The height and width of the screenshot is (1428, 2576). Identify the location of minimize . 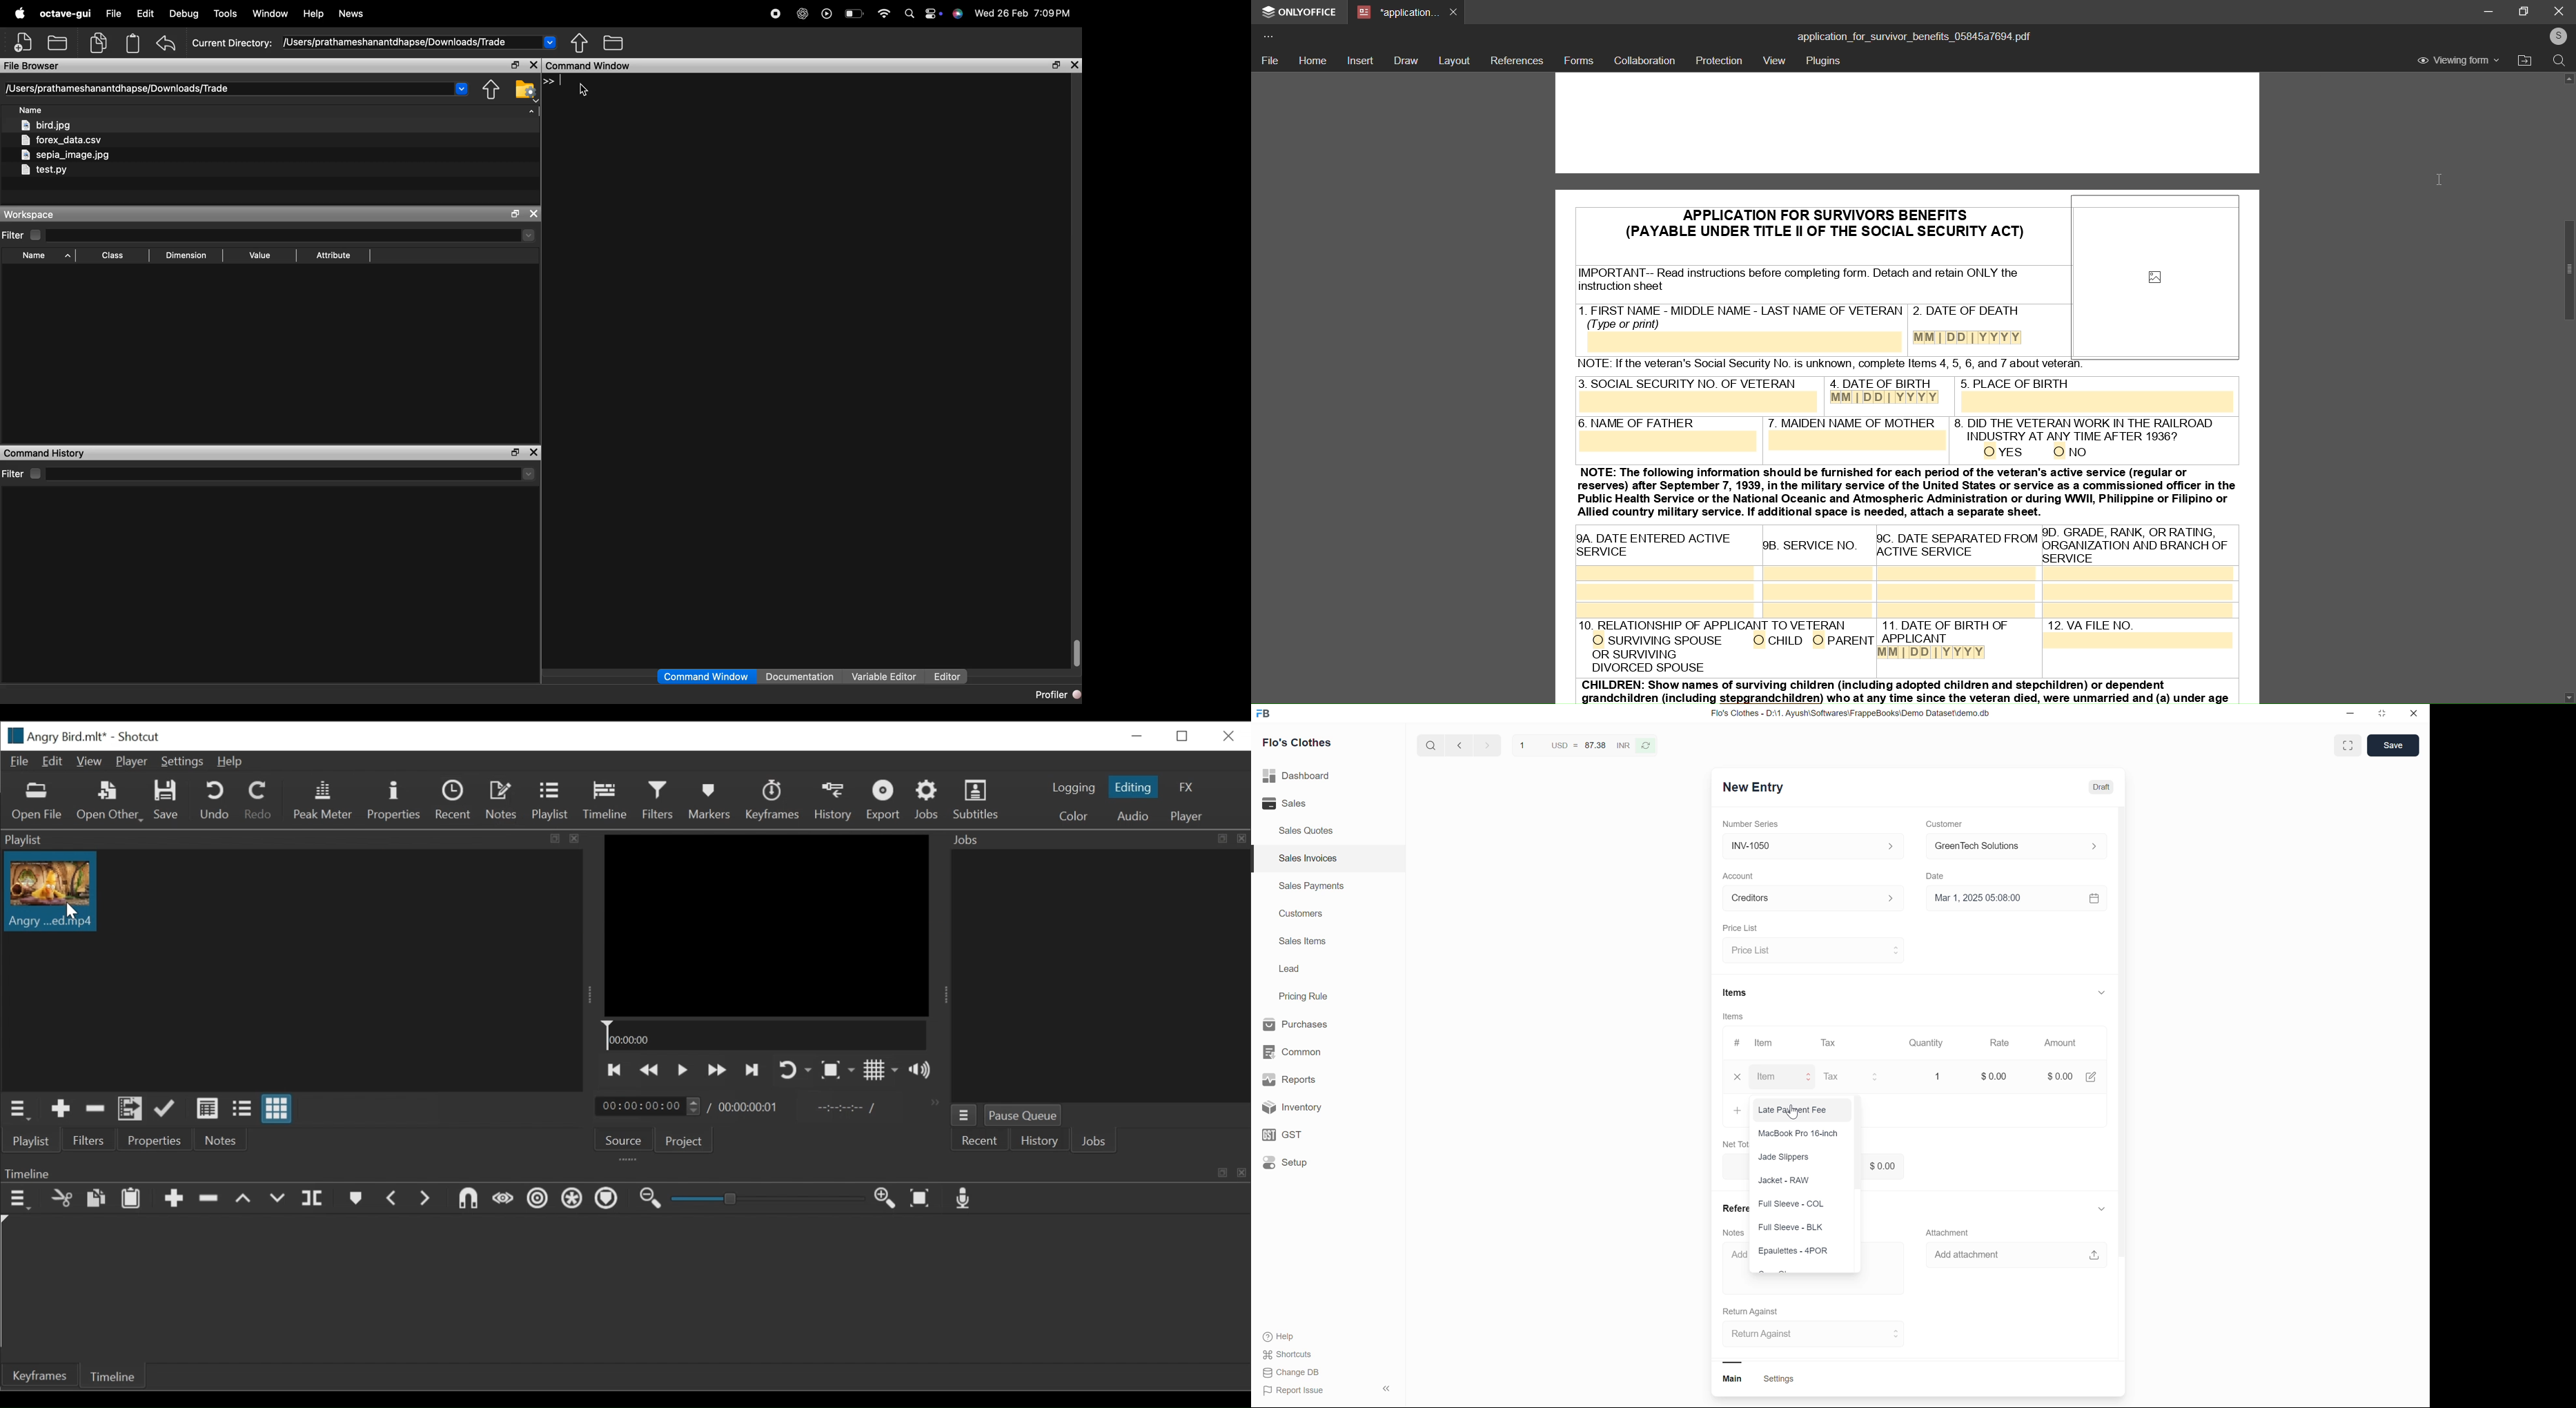
(2355, 715).